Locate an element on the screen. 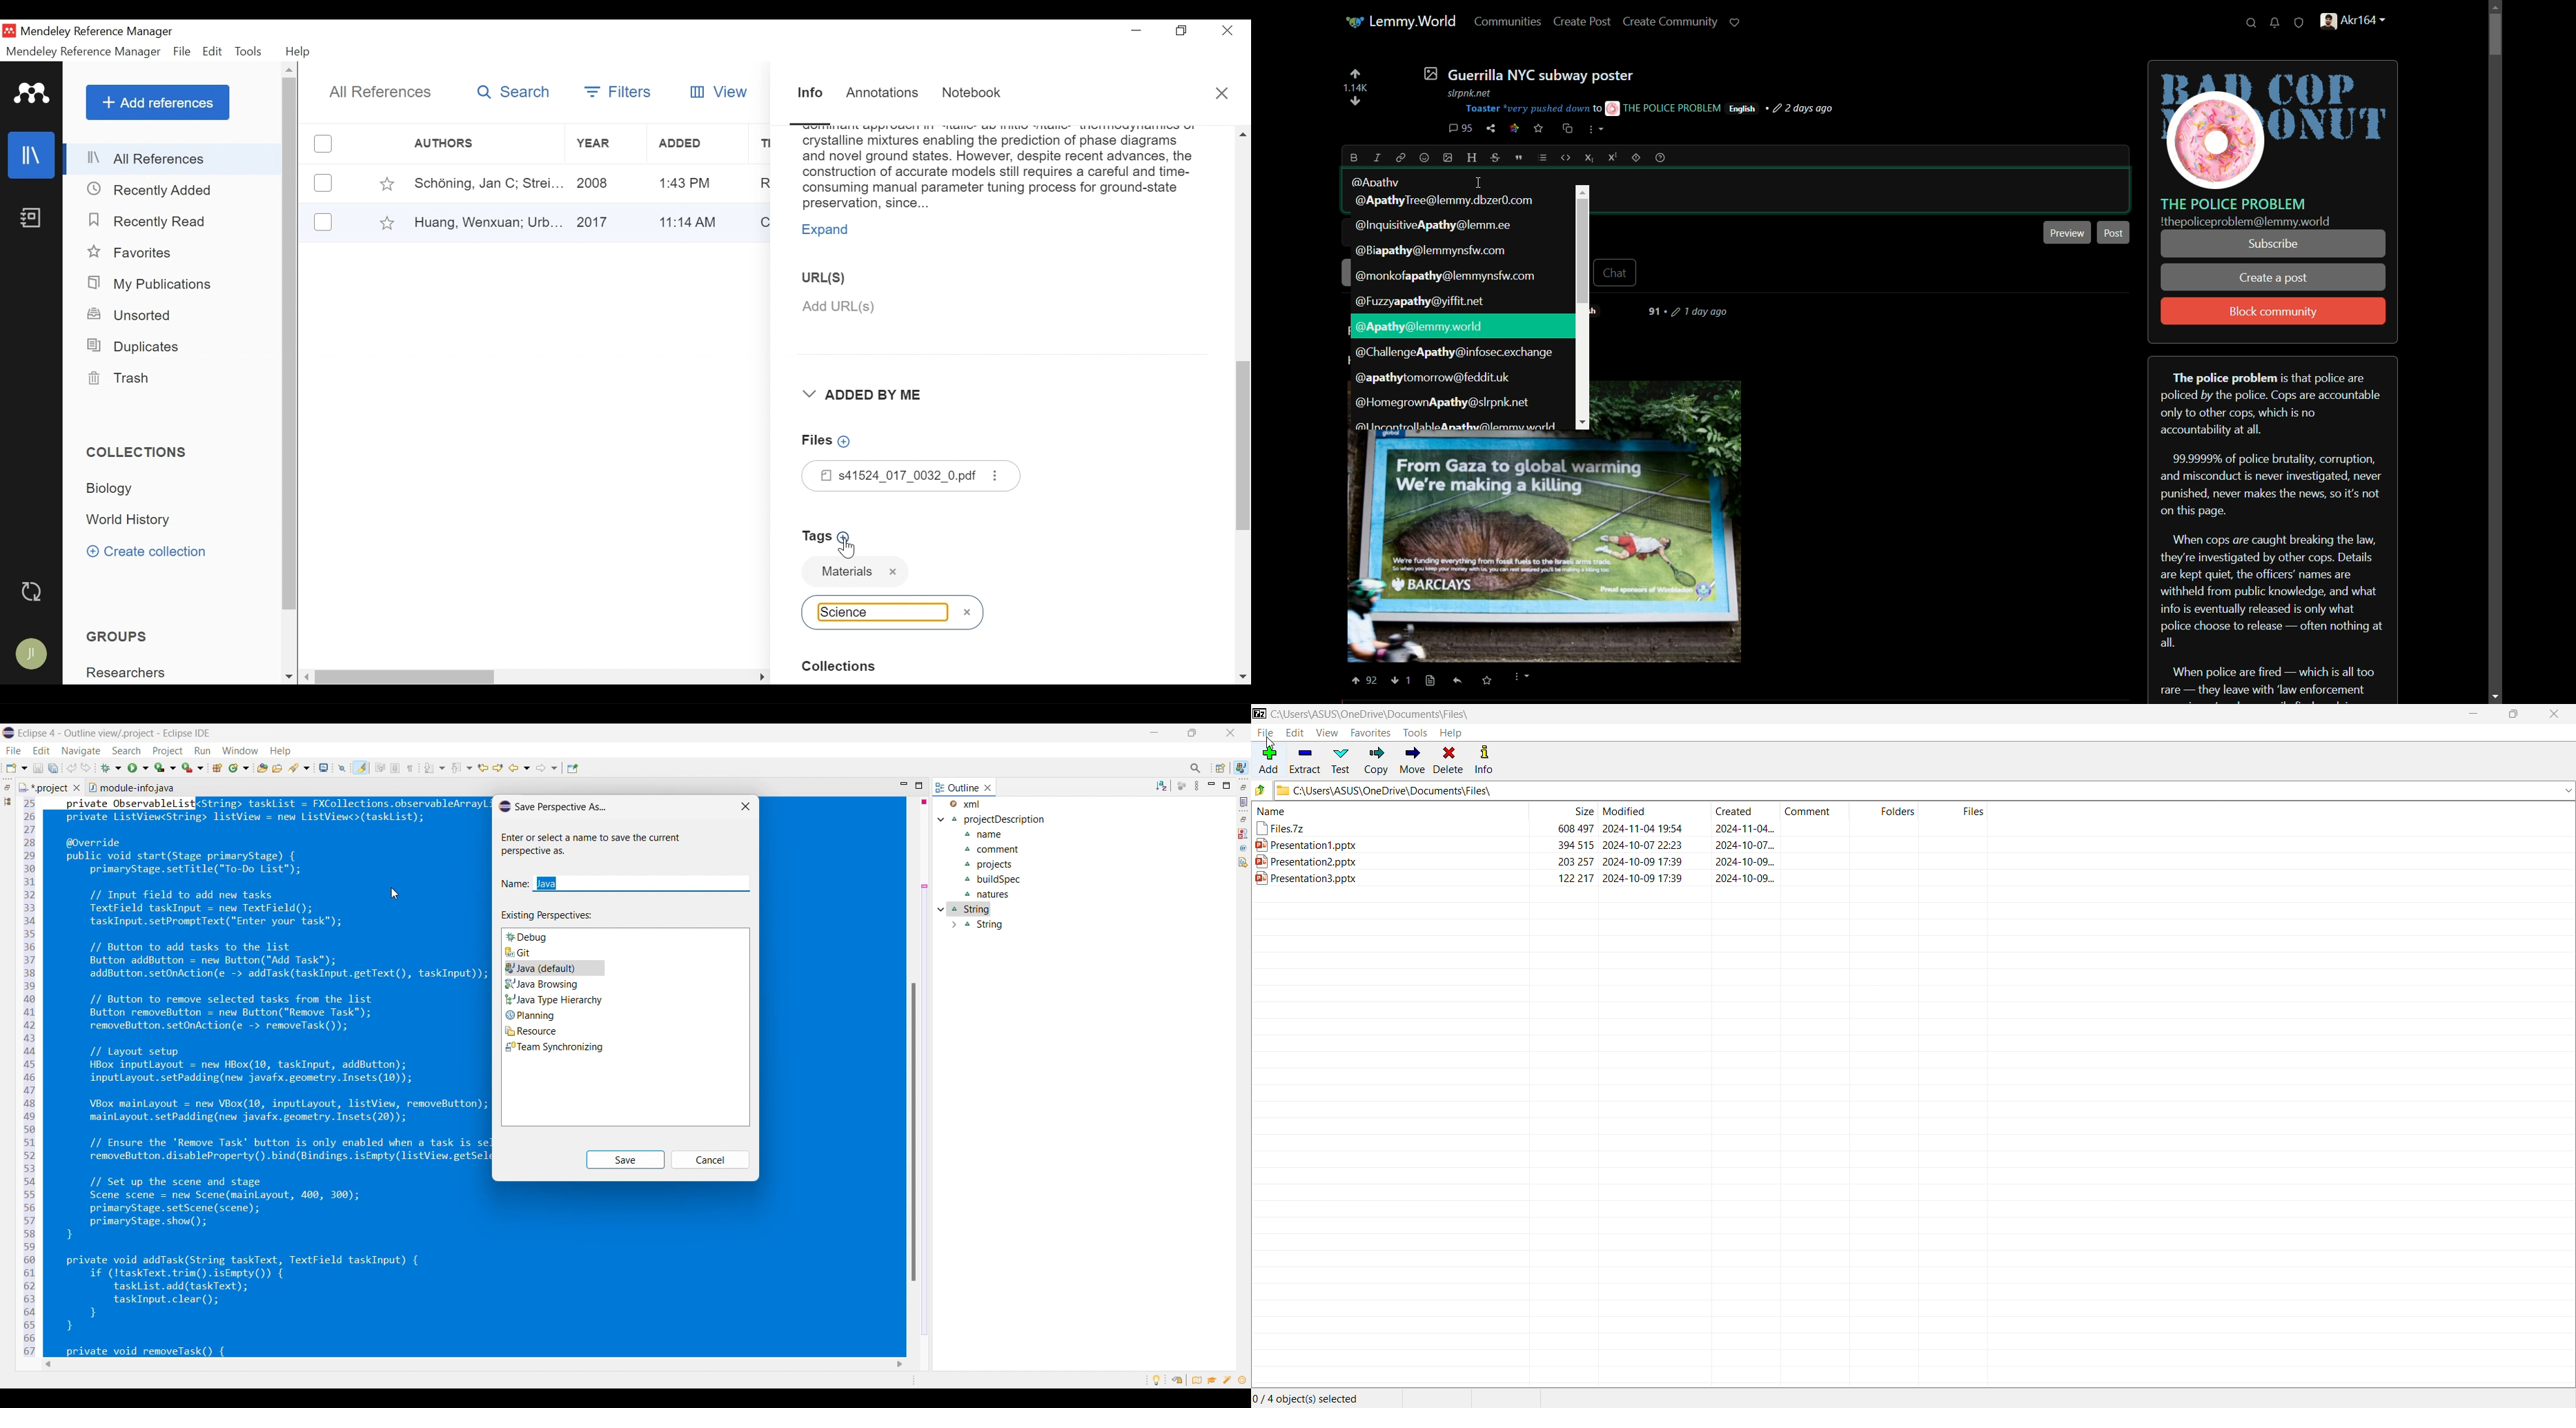 This screenshot has width=2576, height=1428. preview  is located at coordinates (2068, 232).